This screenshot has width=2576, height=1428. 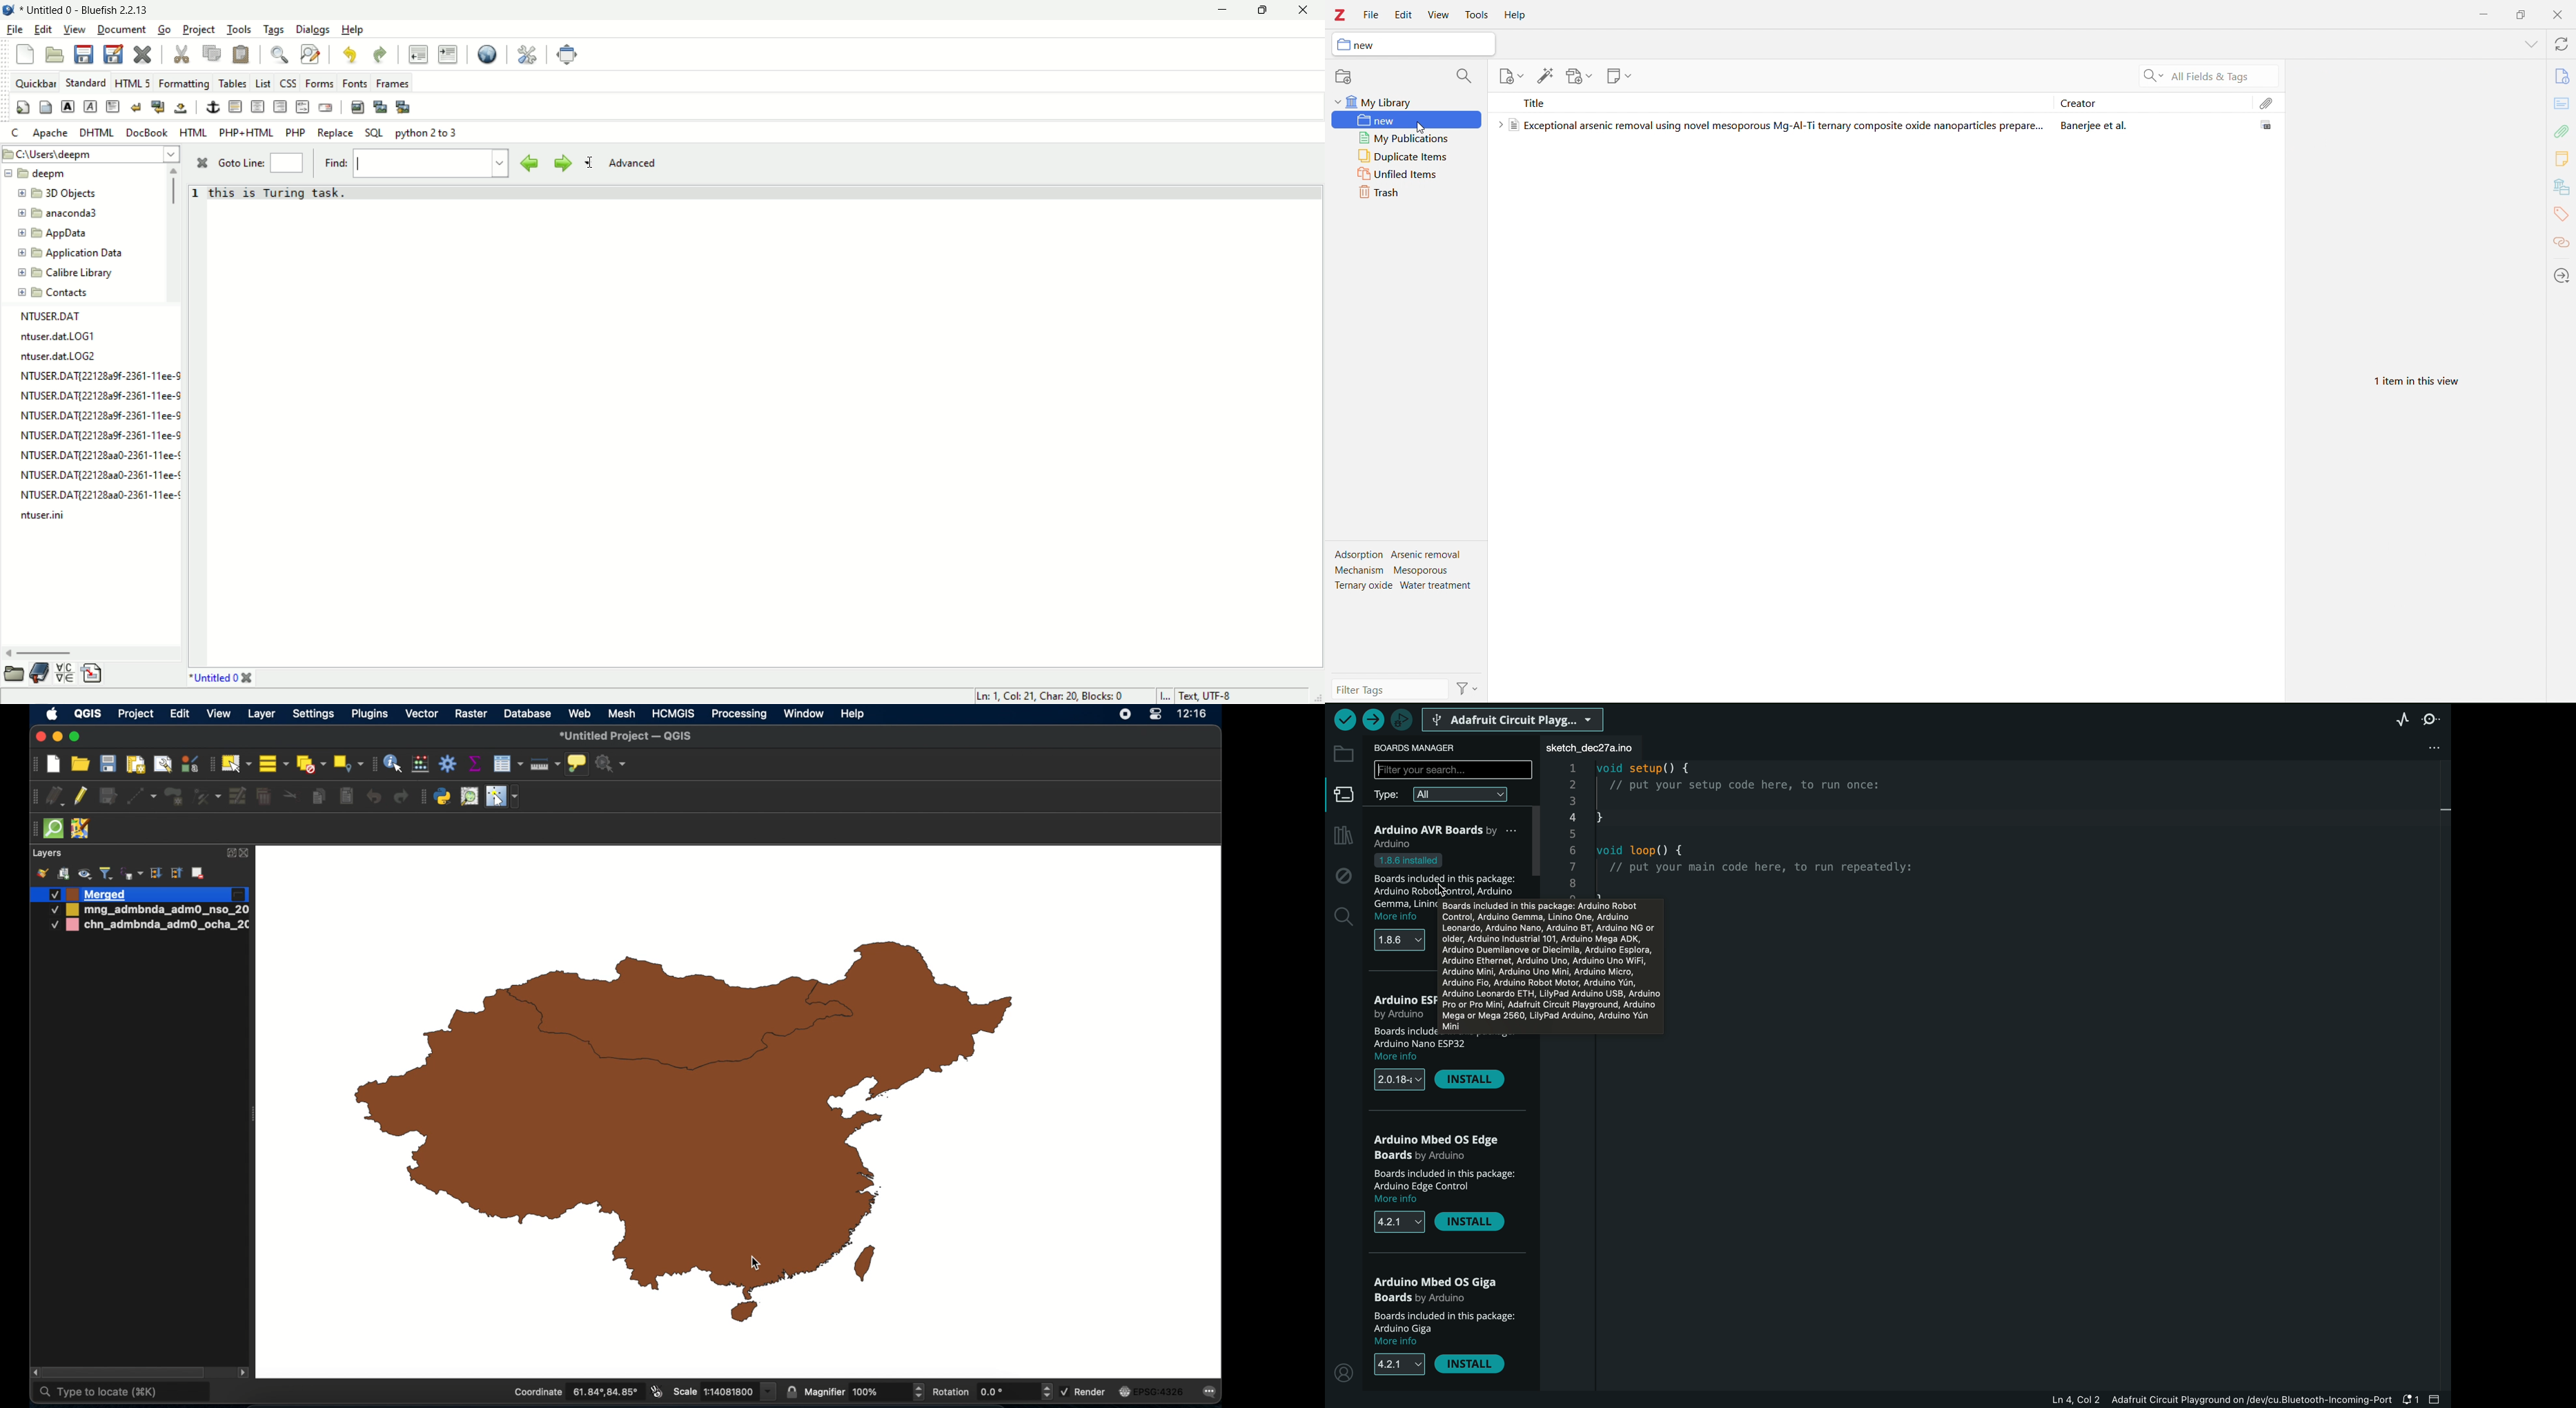 I want to click on non breaking space, so click(x=181, y=108).